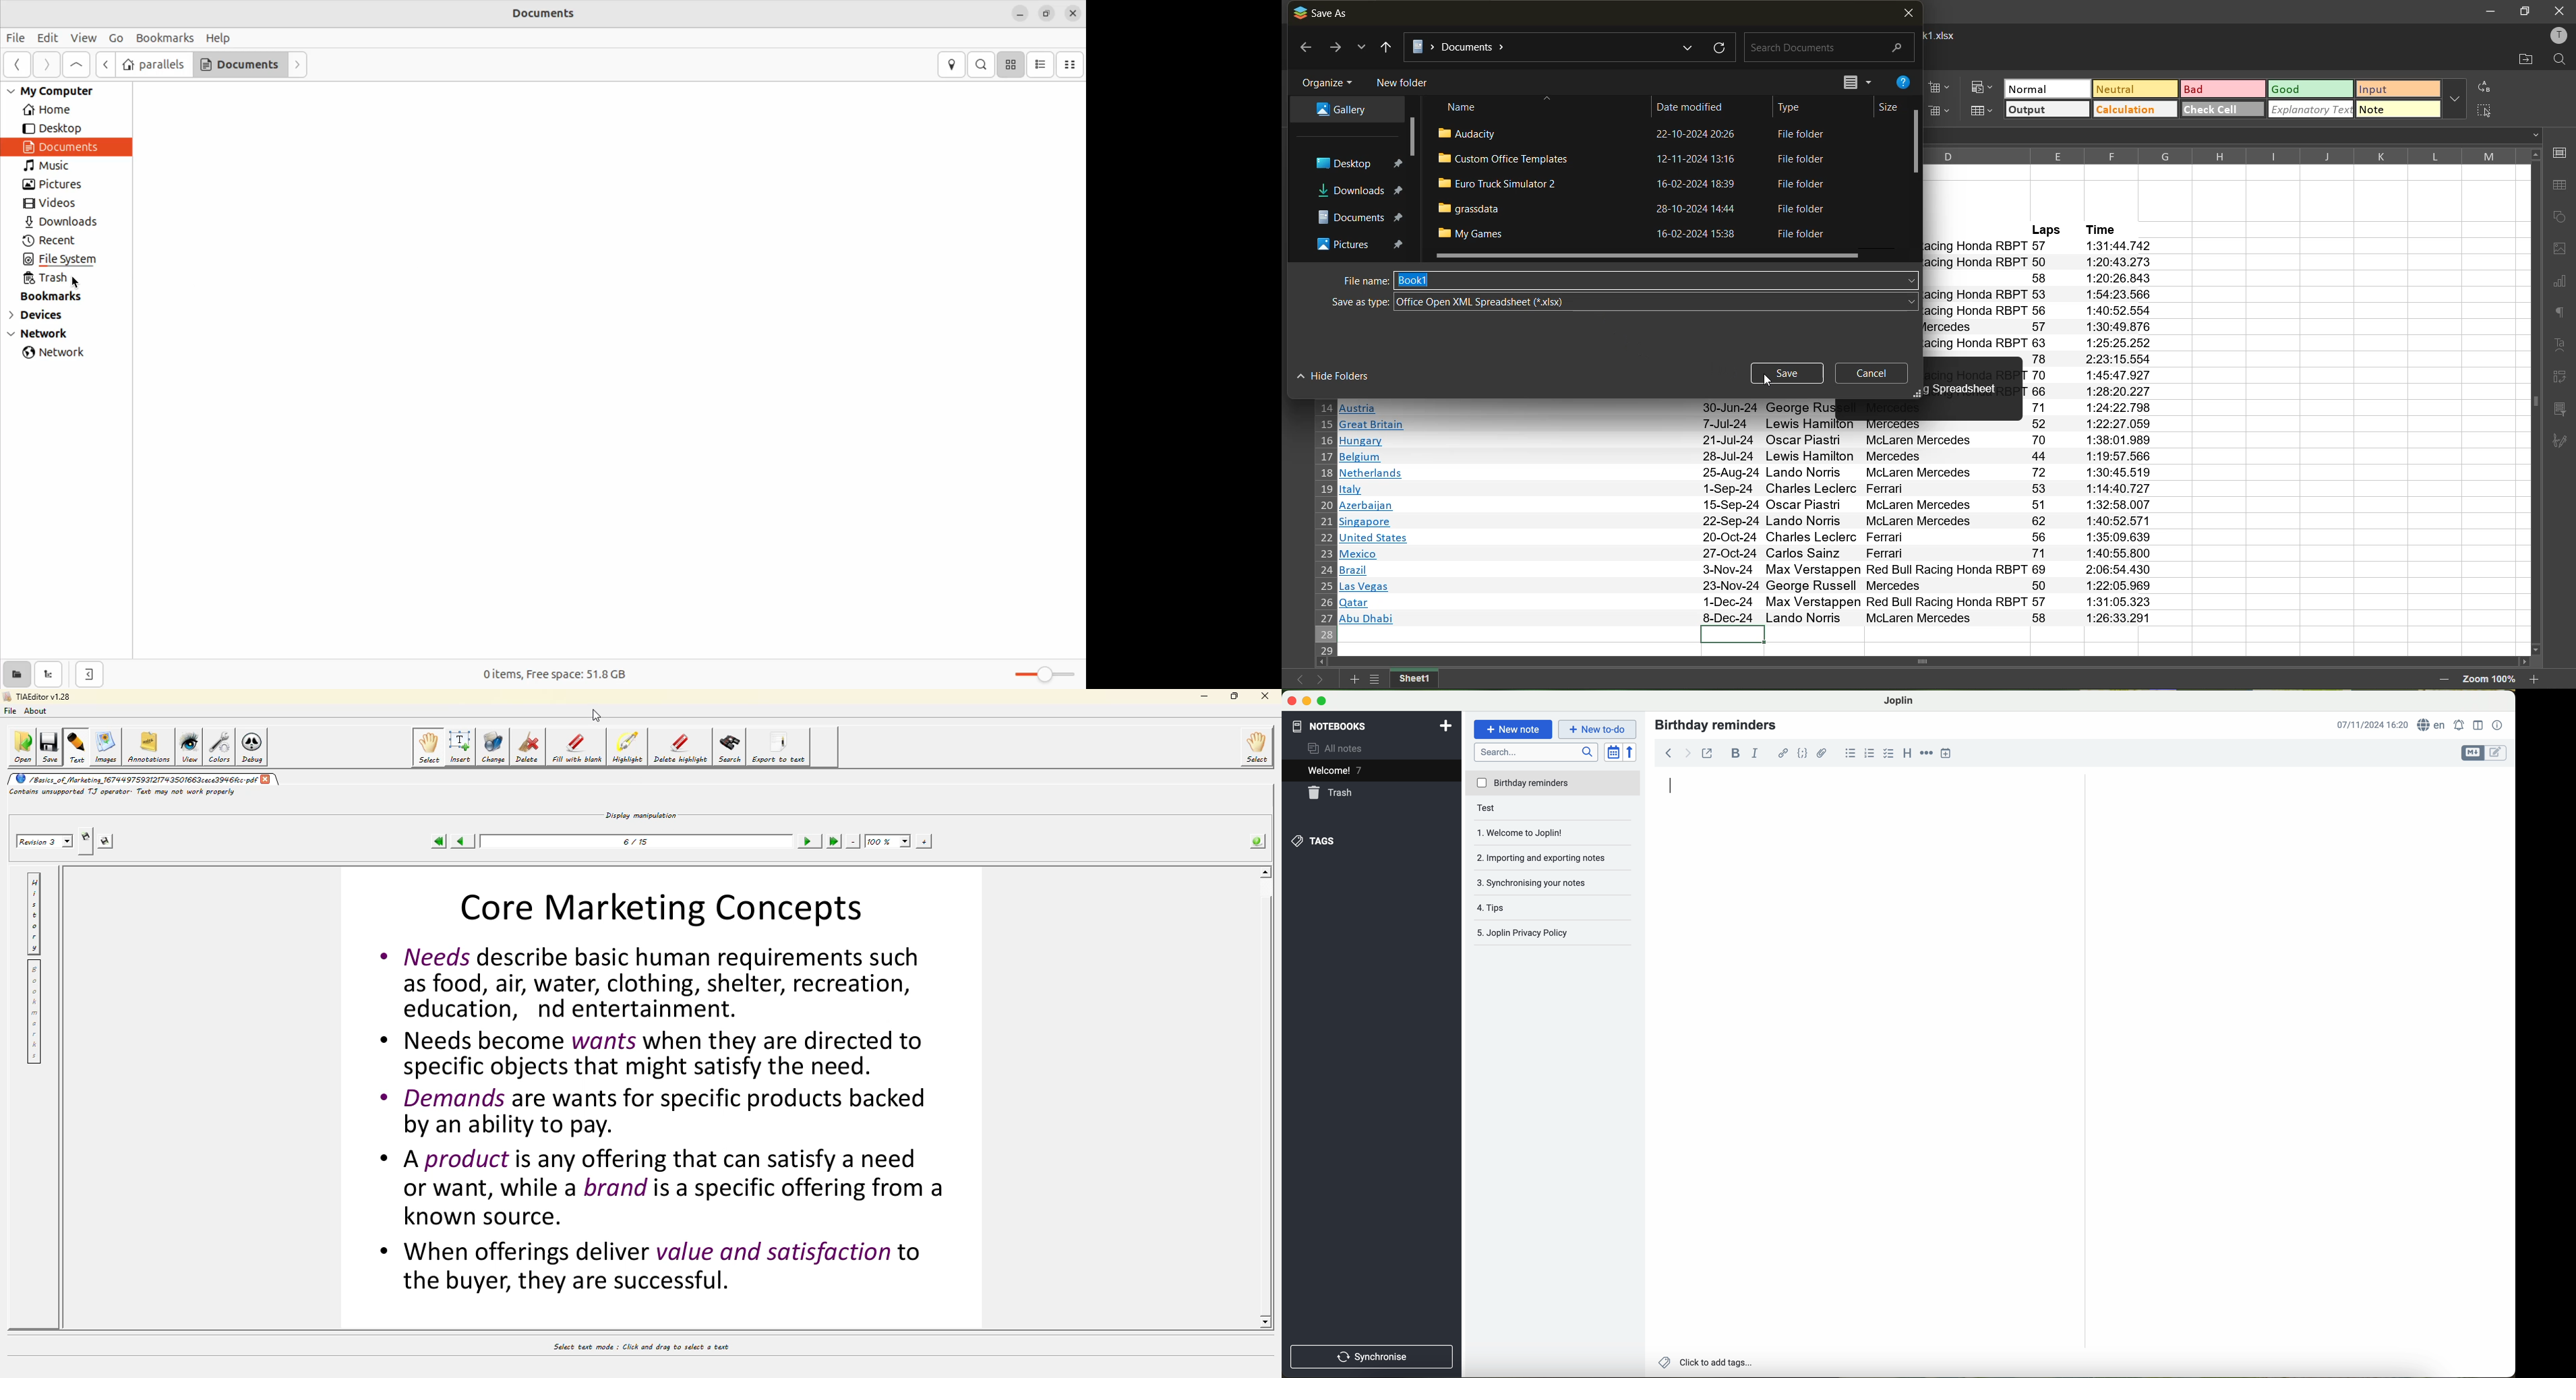  What do you see at coordinates (1360, 219) in the screenshot?
I see `| Documents` at bounding box center [1360, 219].